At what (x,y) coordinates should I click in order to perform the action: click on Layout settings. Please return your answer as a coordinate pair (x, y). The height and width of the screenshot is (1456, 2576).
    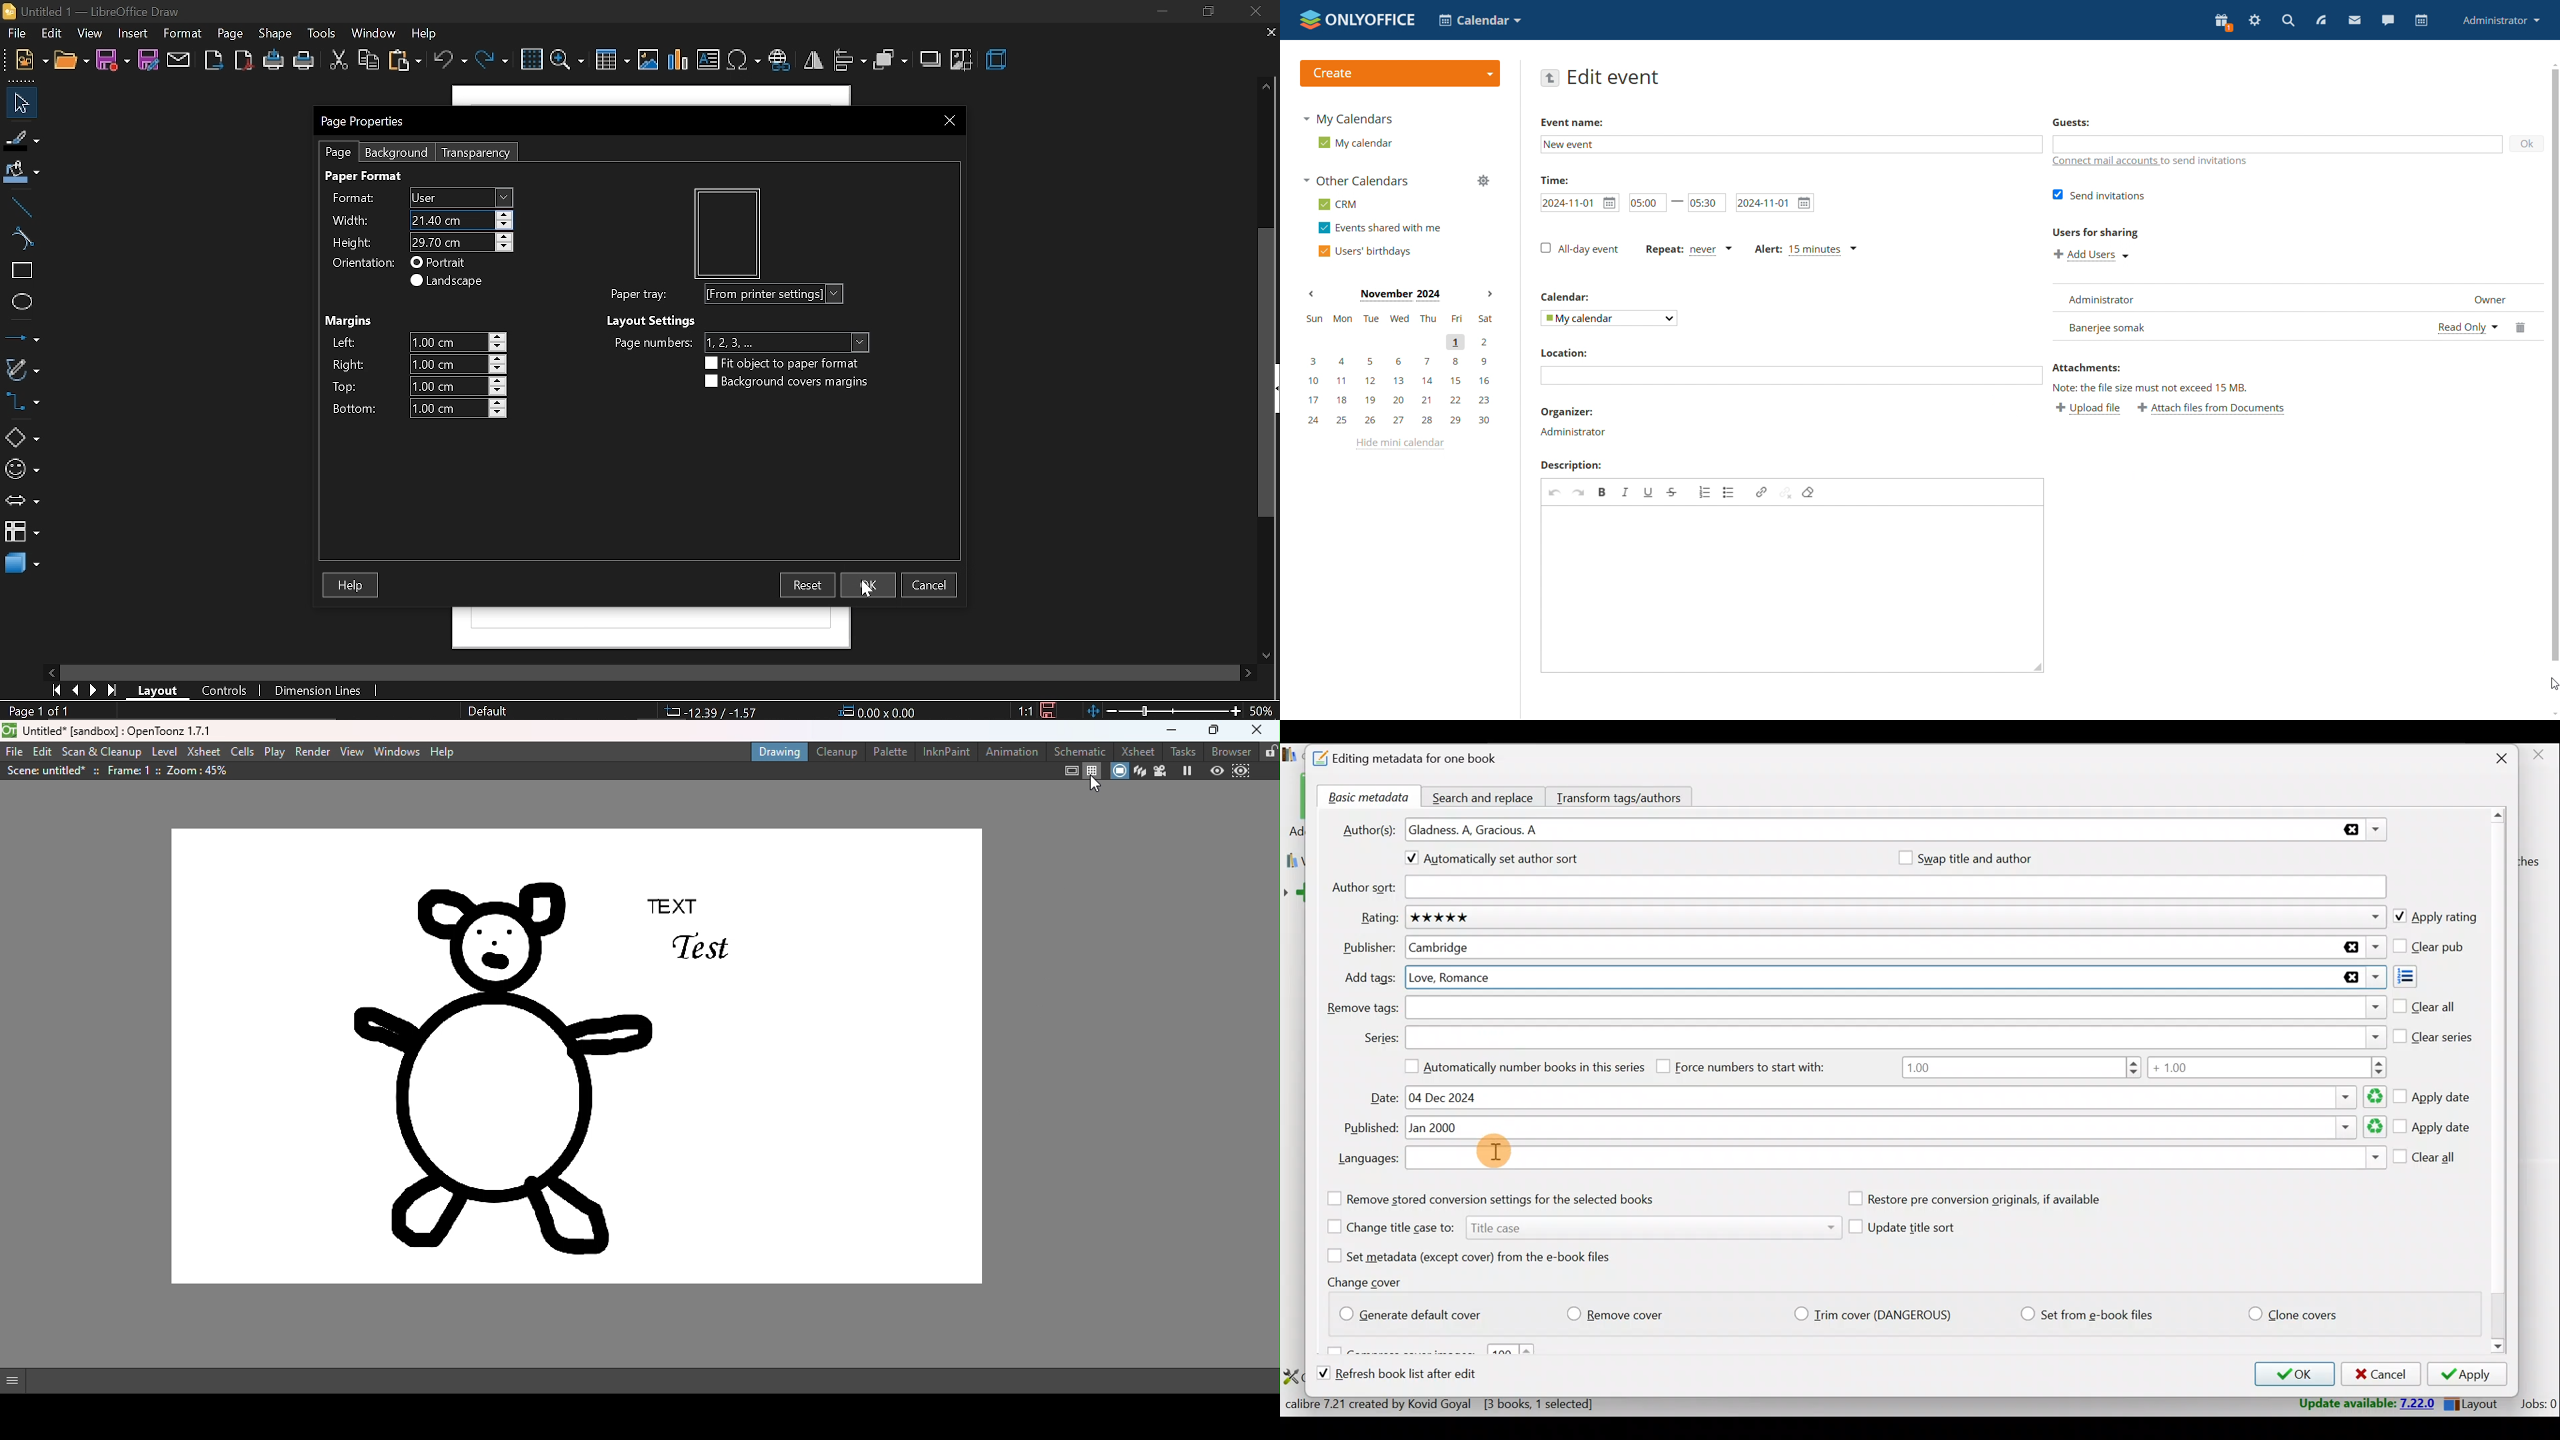
    Looking at the image, I should click on (650, 321).